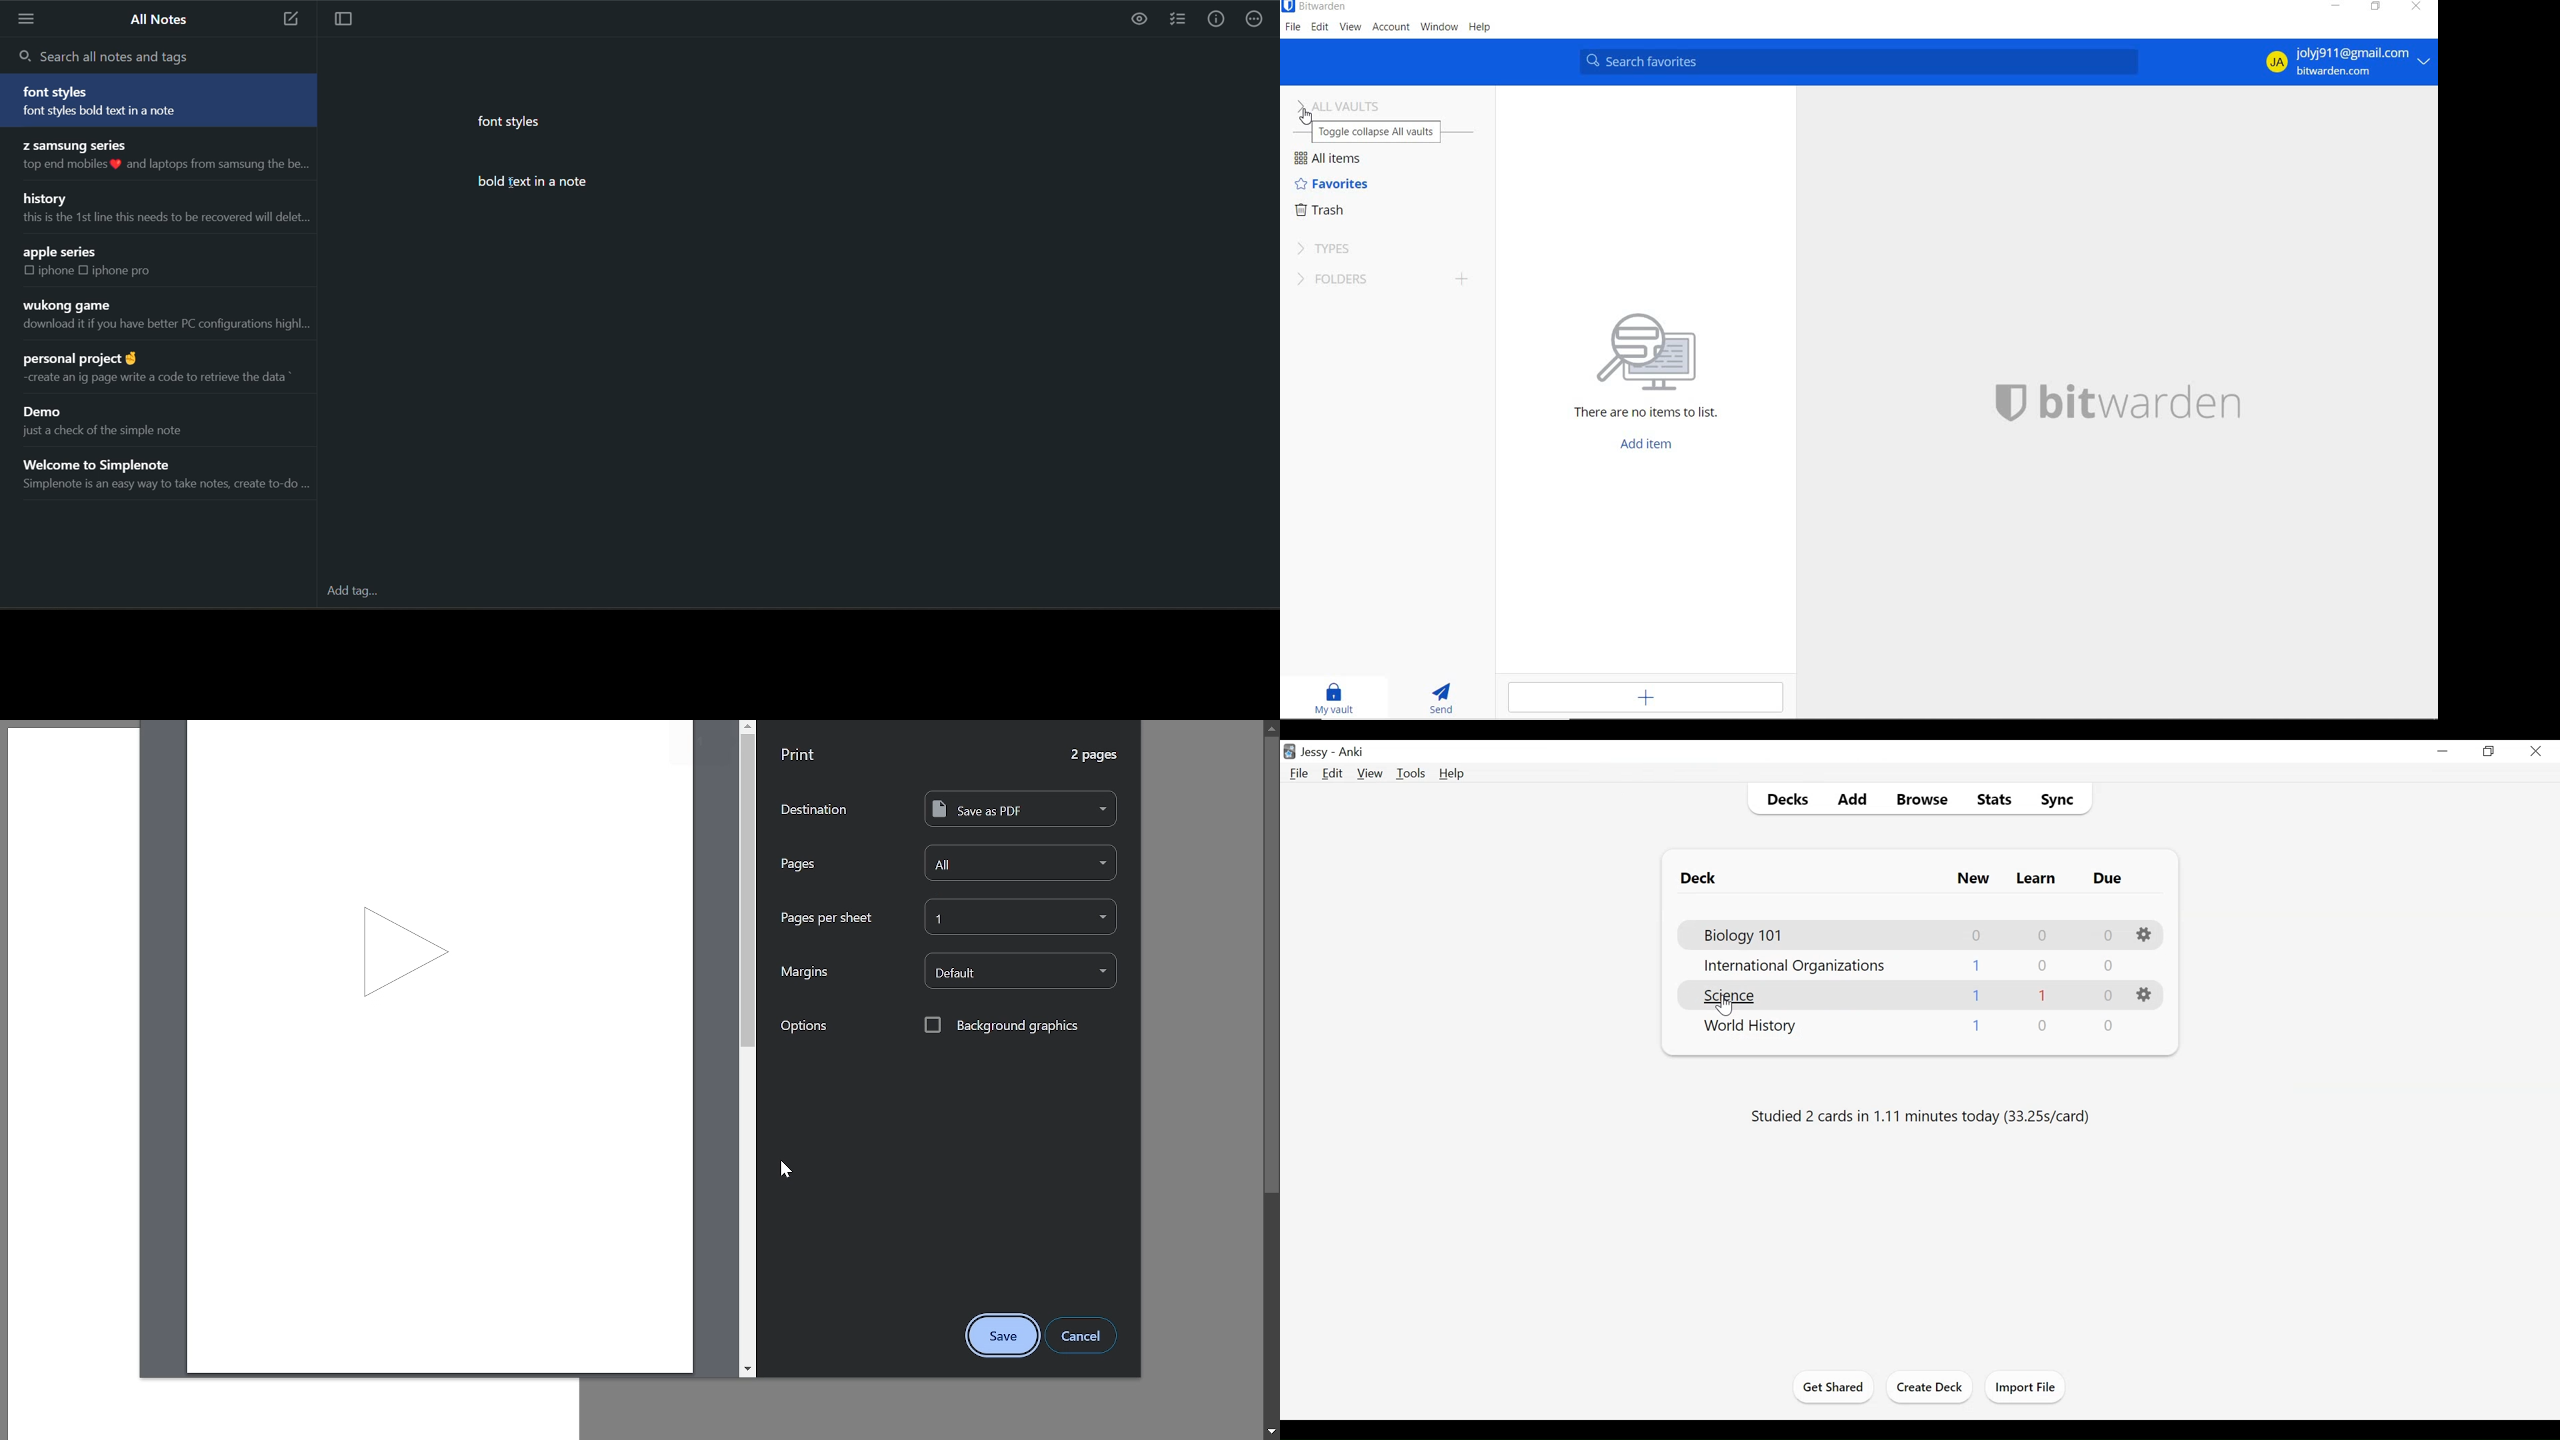 This screenshot has width=2576, height=1456. I want to click on Options, so click(803, 1026).